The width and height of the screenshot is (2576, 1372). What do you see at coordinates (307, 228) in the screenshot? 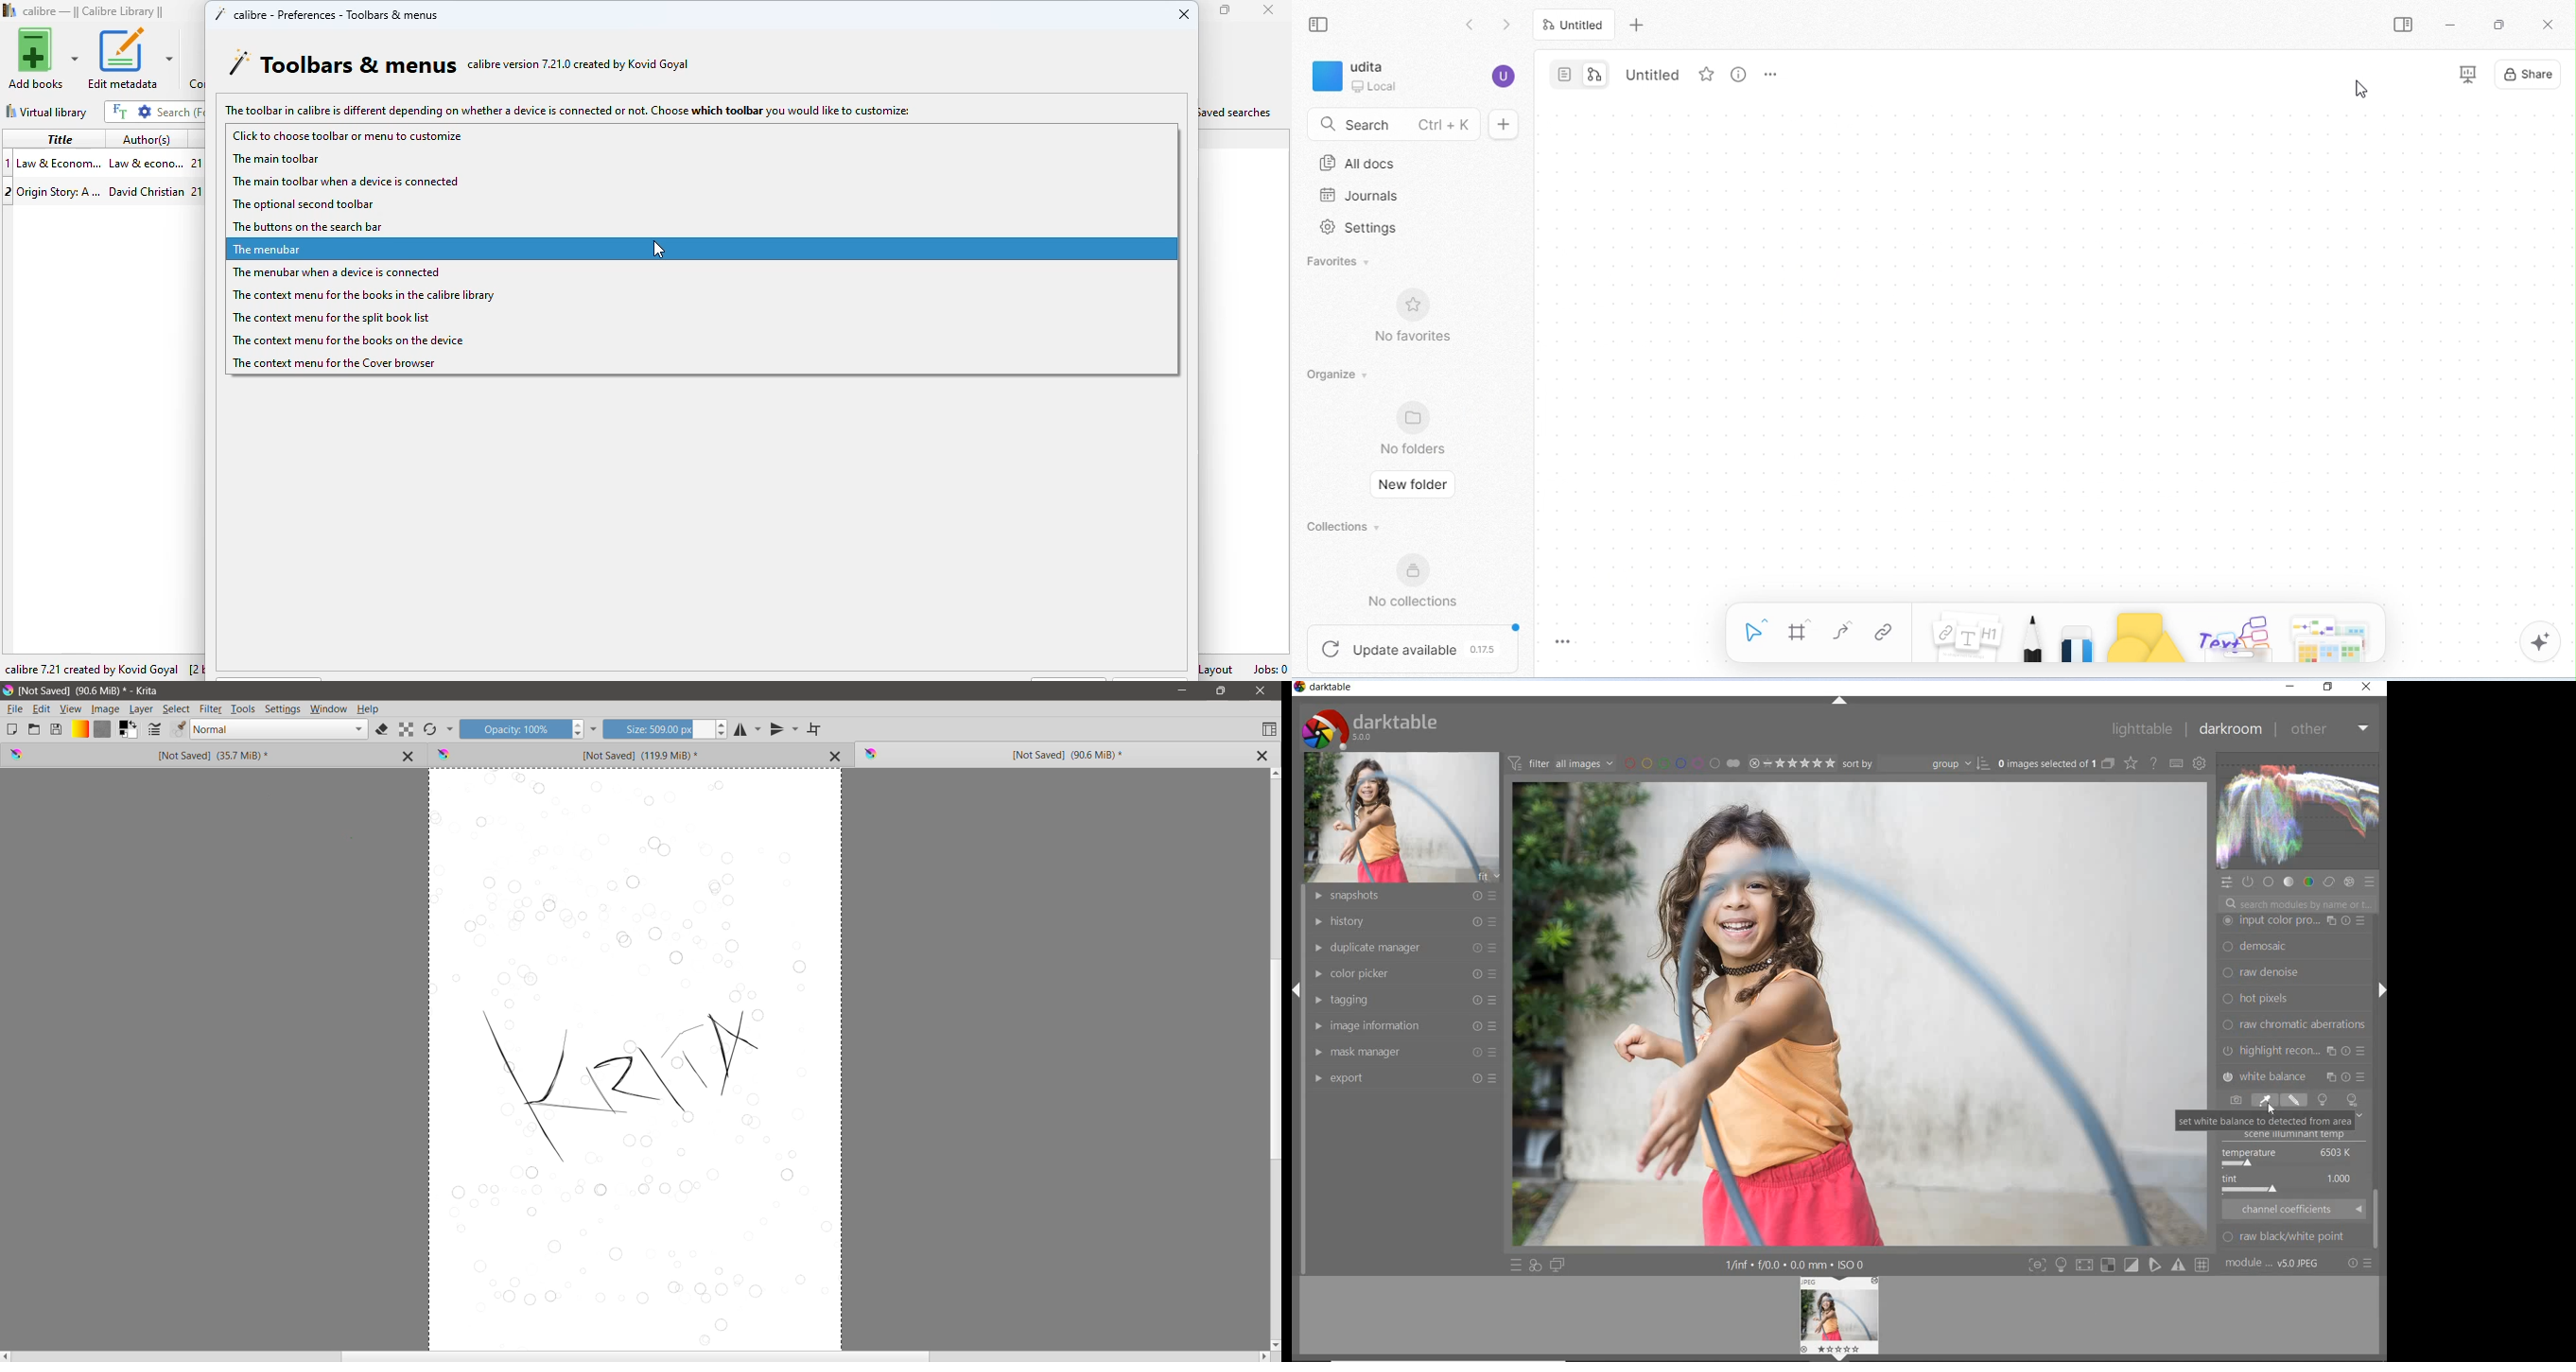
I see `the buttons on the search bar` at bounding box center [307, 228].